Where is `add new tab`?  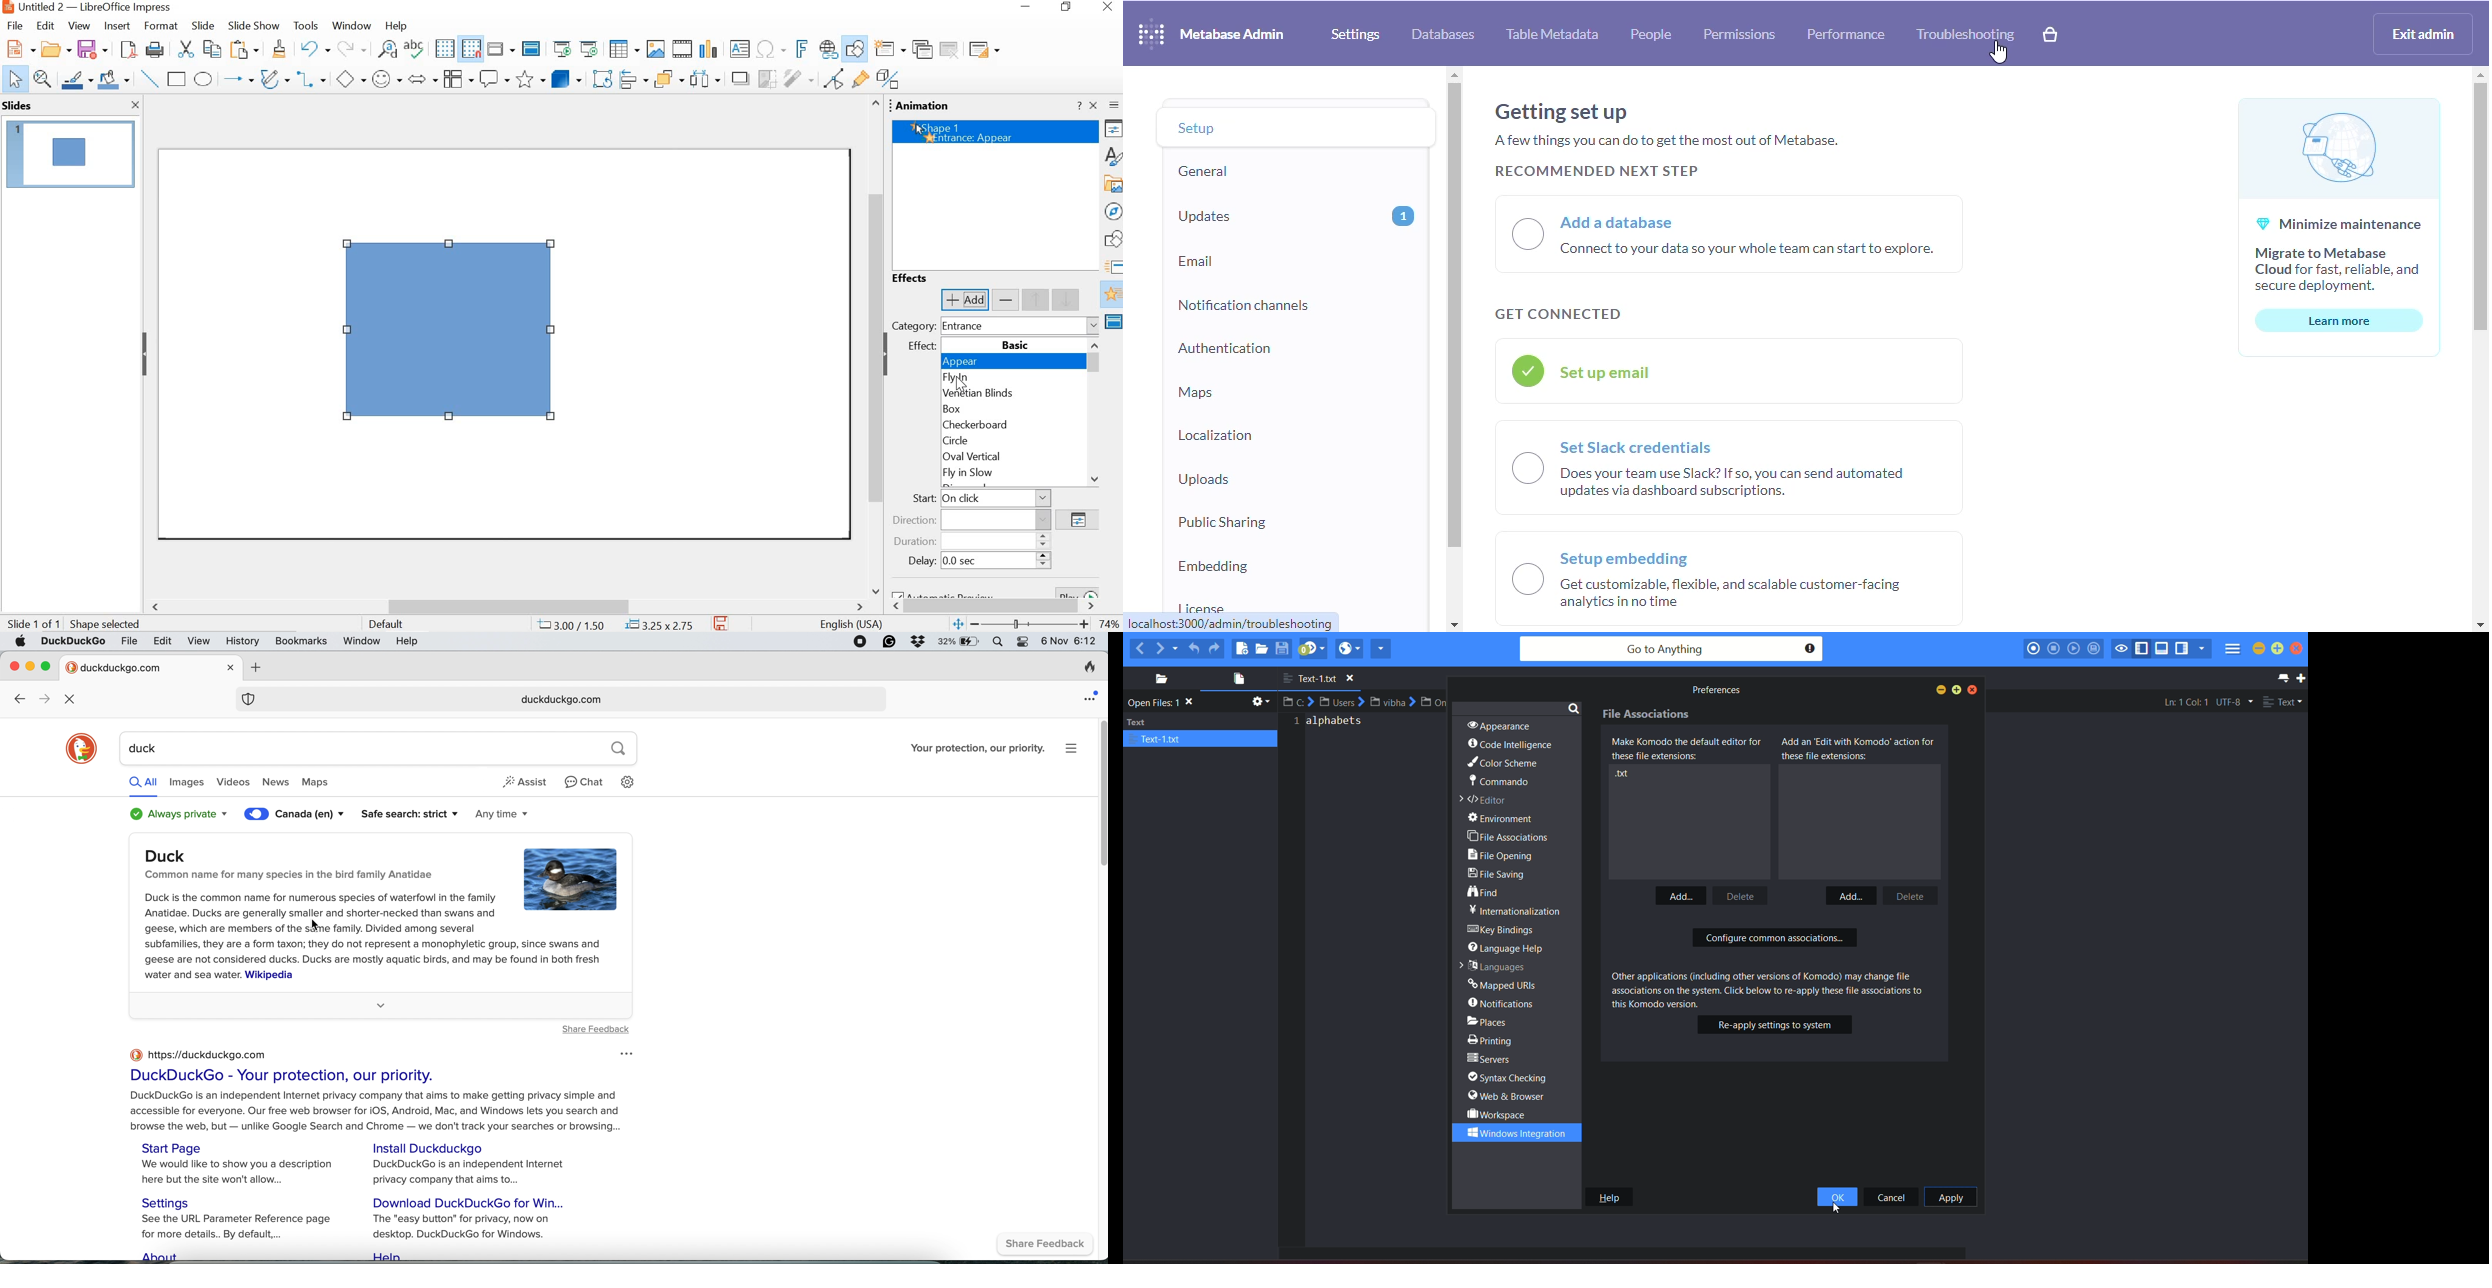
add new tab is located at coordinates (253, 668).